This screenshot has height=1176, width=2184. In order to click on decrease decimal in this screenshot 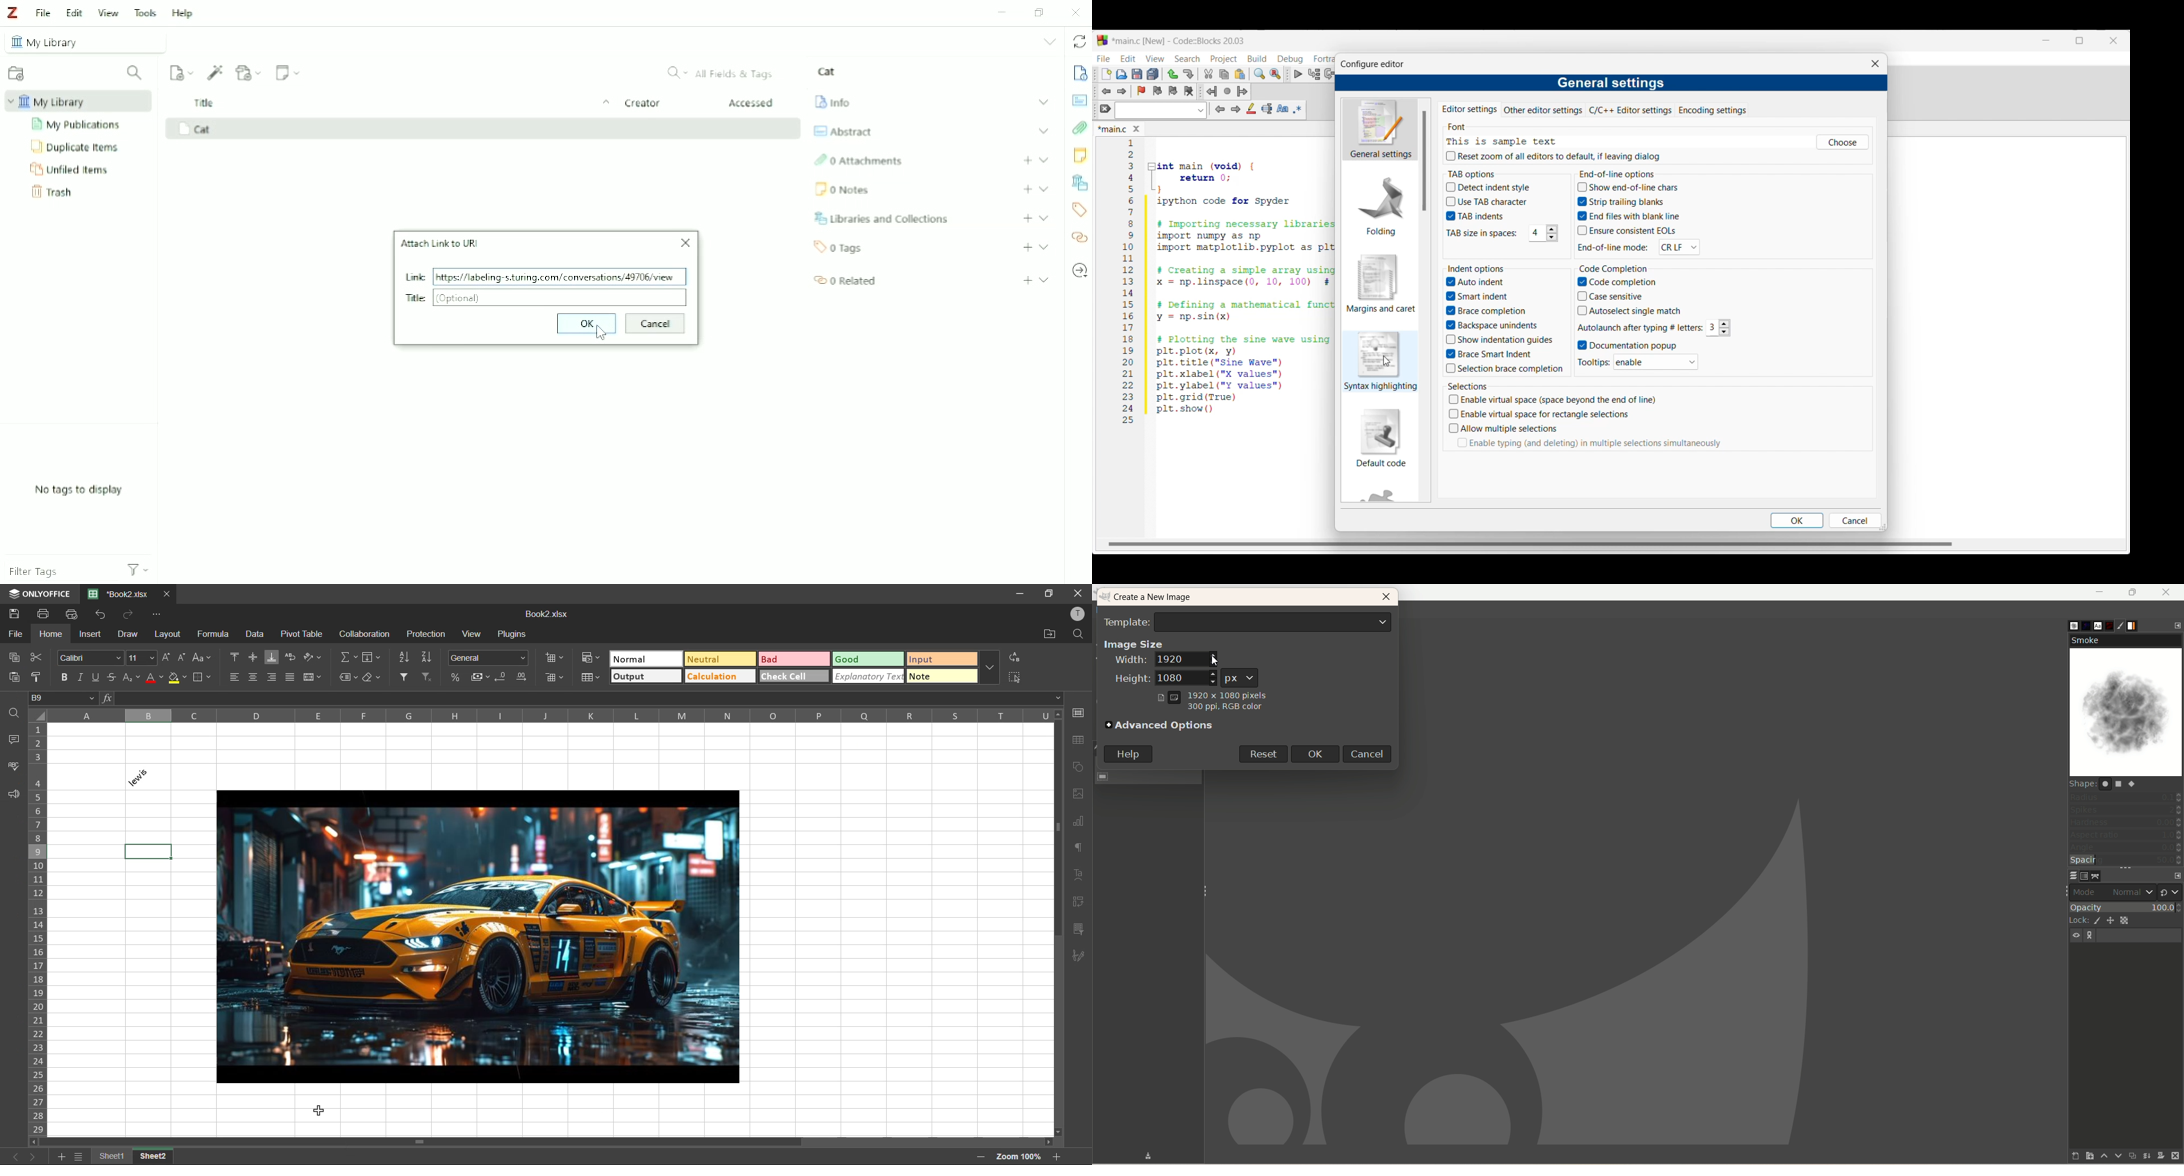, I will do `click(503, 677)`.